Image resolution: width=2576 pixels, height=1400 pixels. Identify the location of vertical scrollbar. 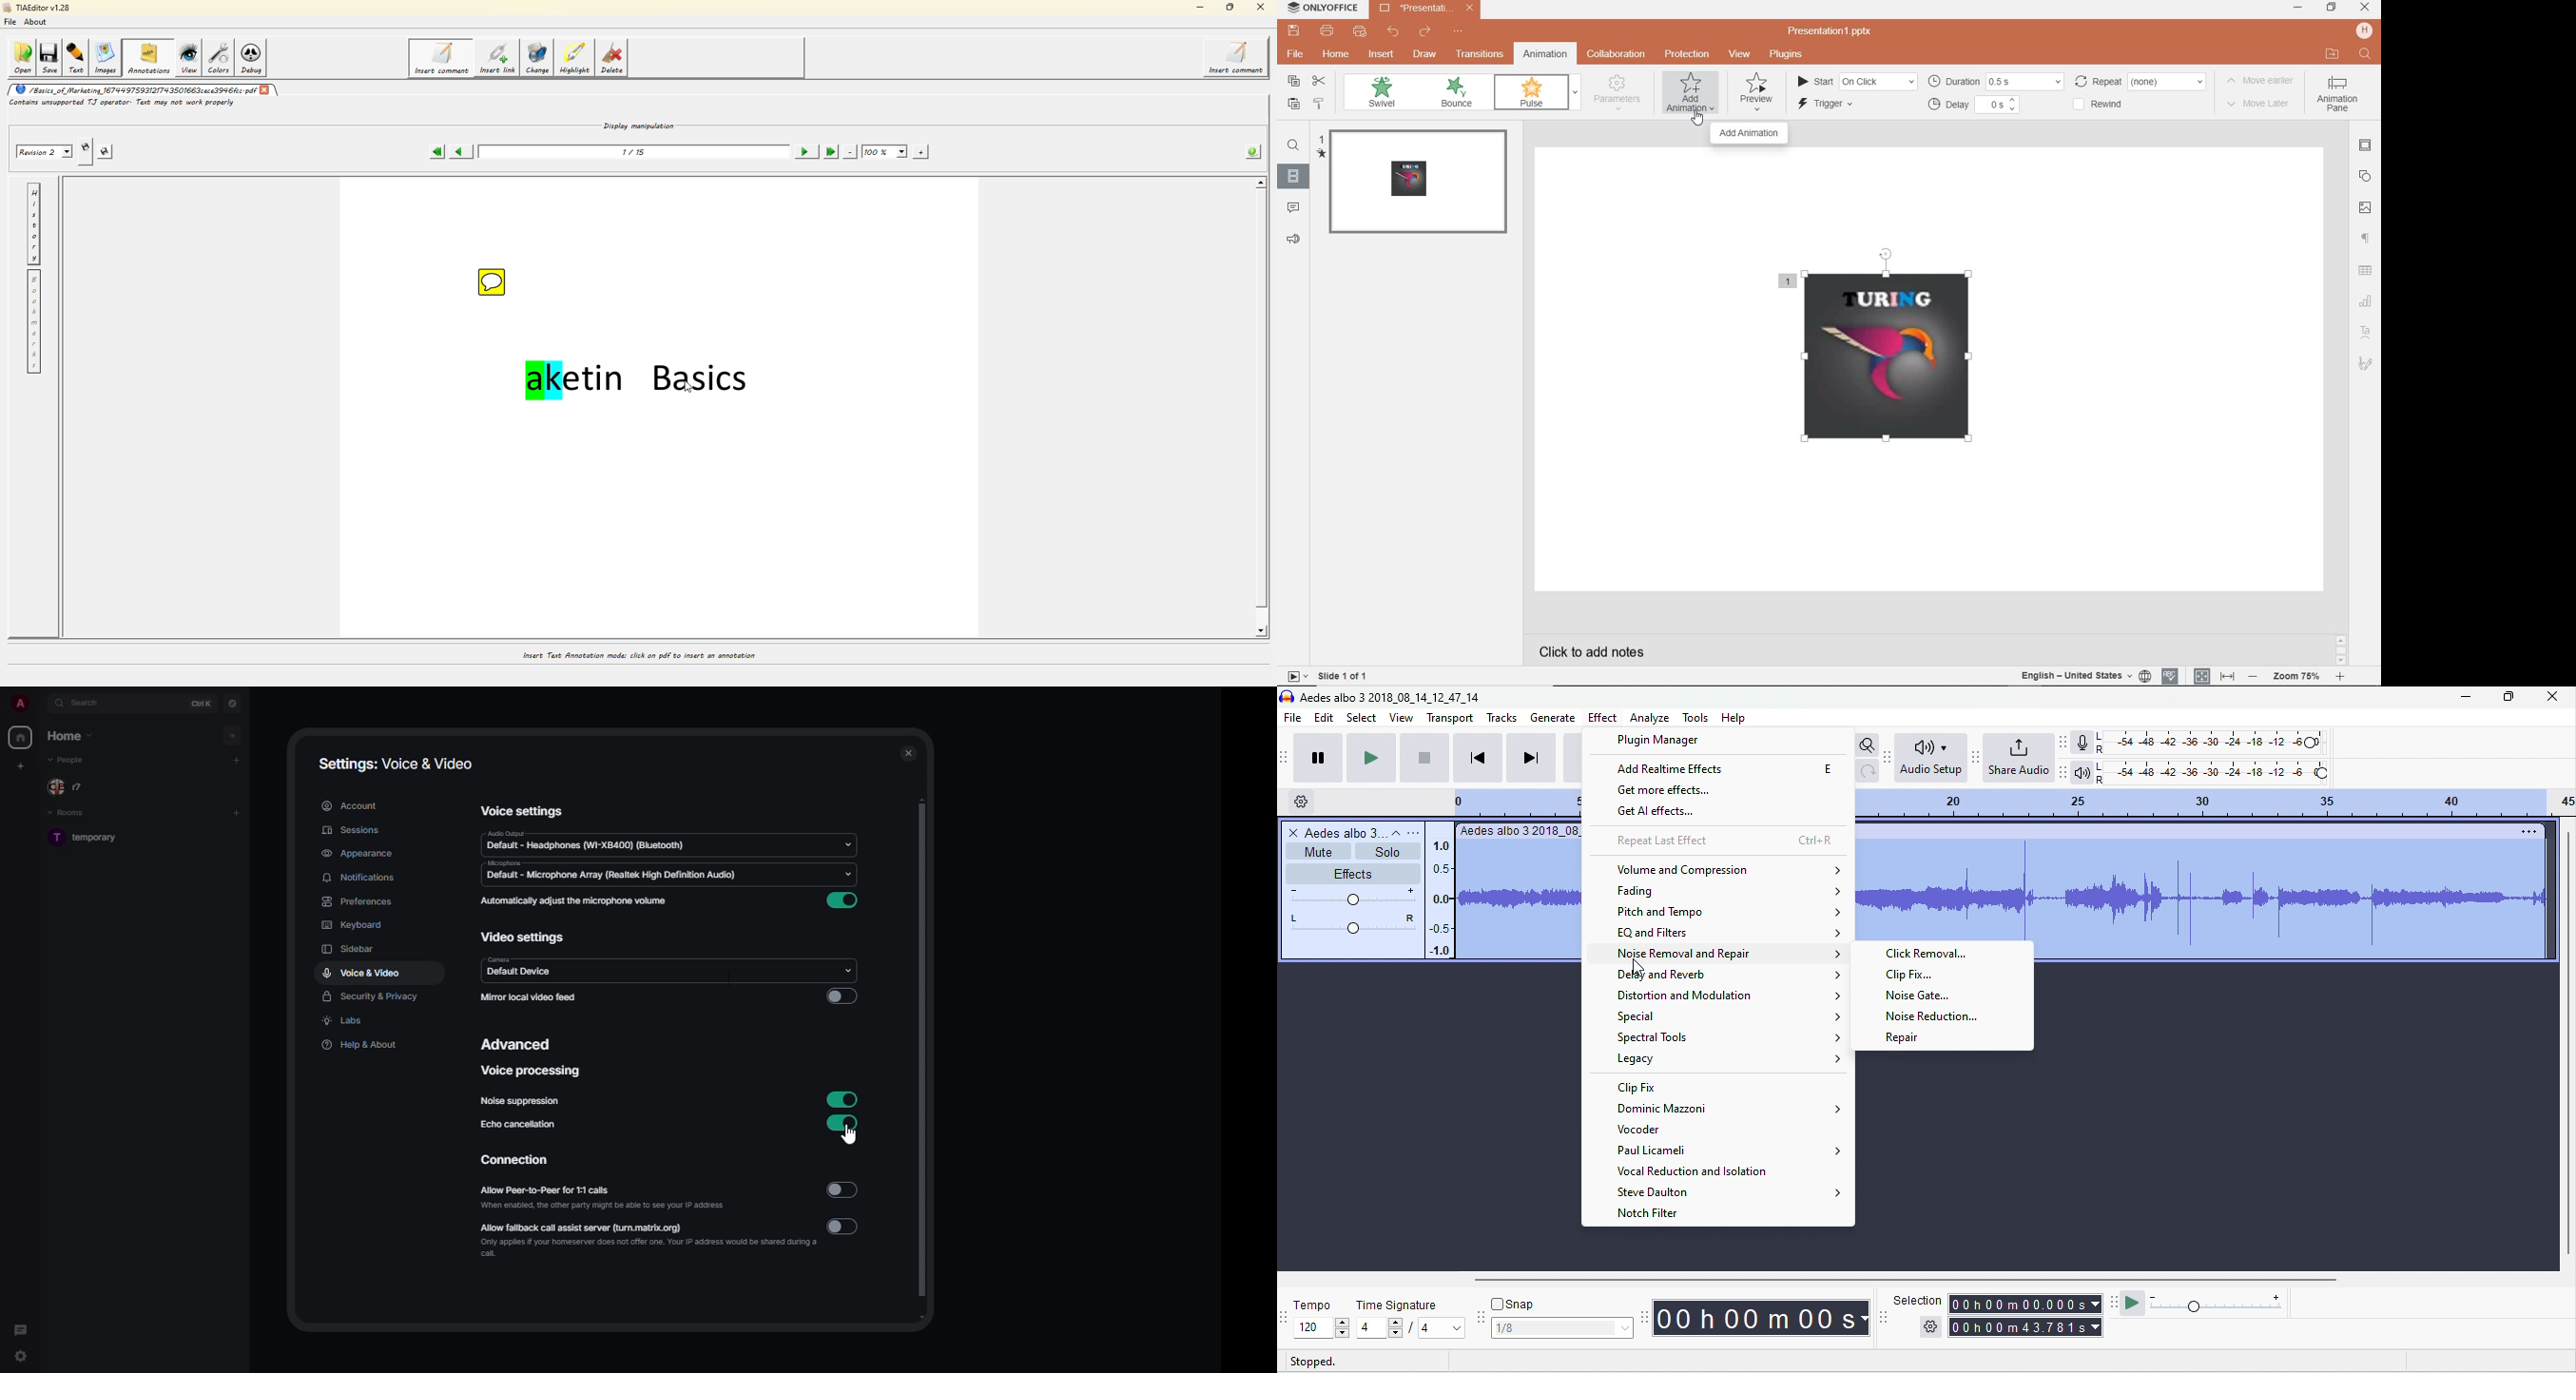
(2567, 1046).